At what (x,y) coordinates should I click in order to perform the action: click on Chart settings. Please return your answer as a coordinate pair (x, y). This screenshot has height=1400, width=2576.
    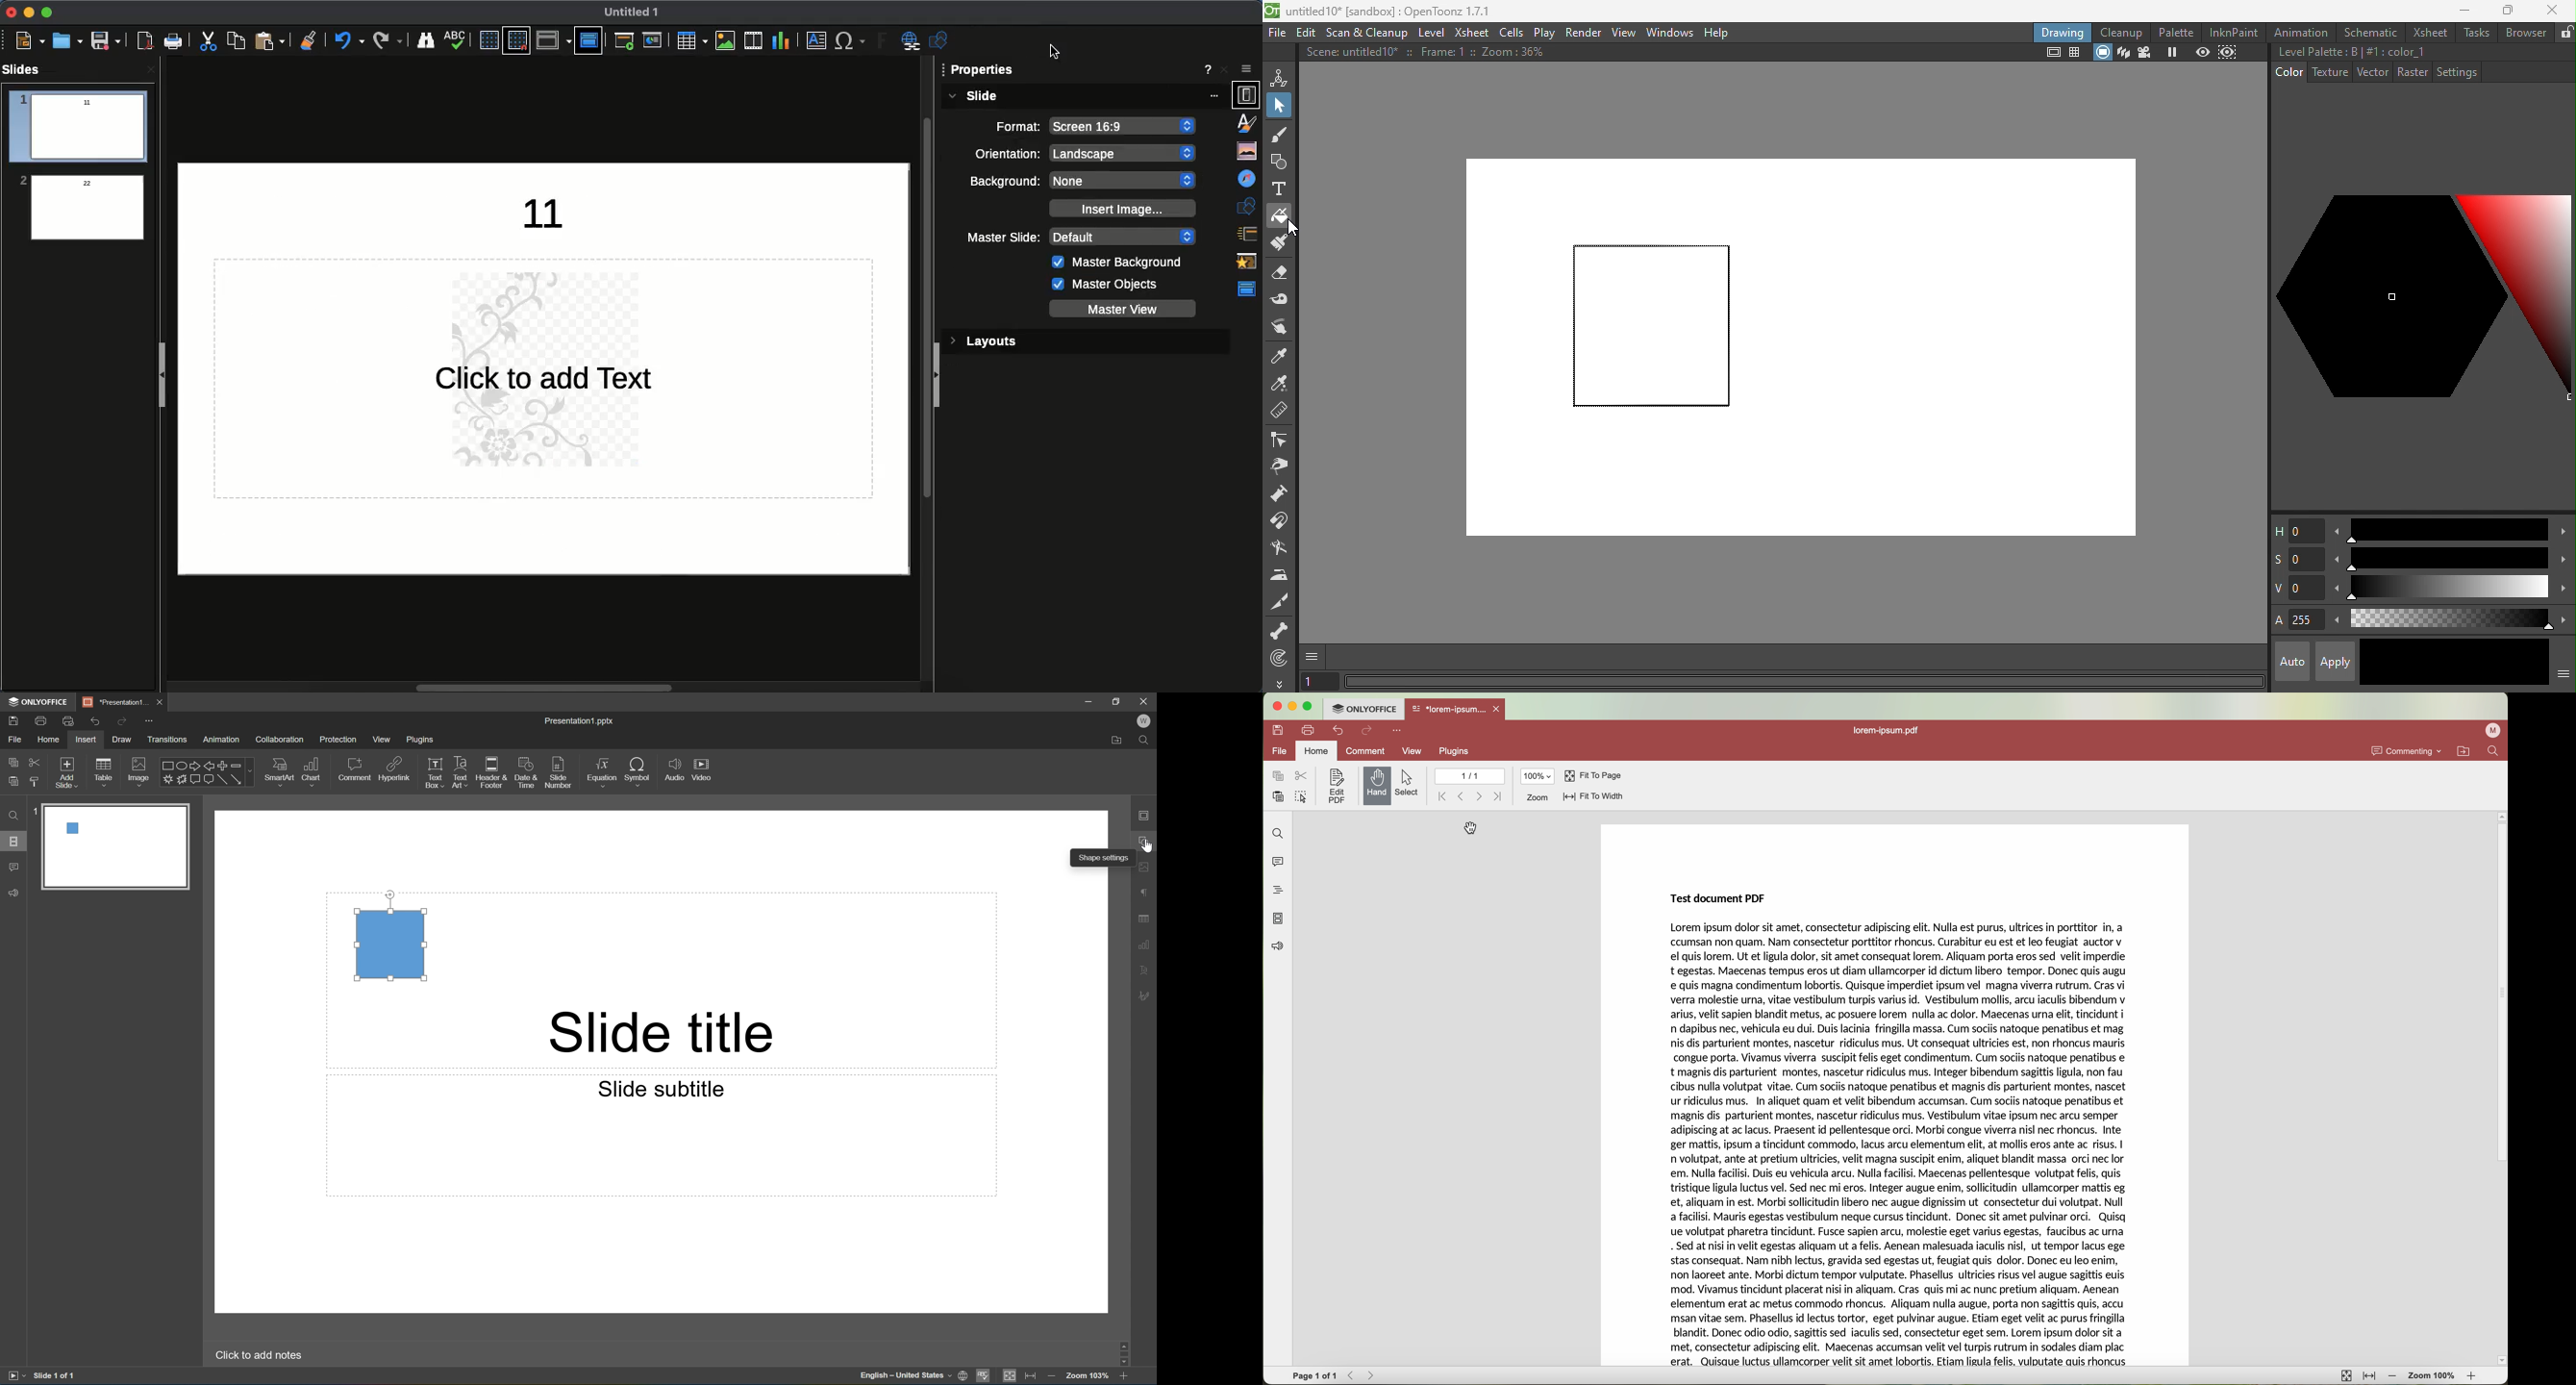
    Looking at the image, I should click on (1146, 945).